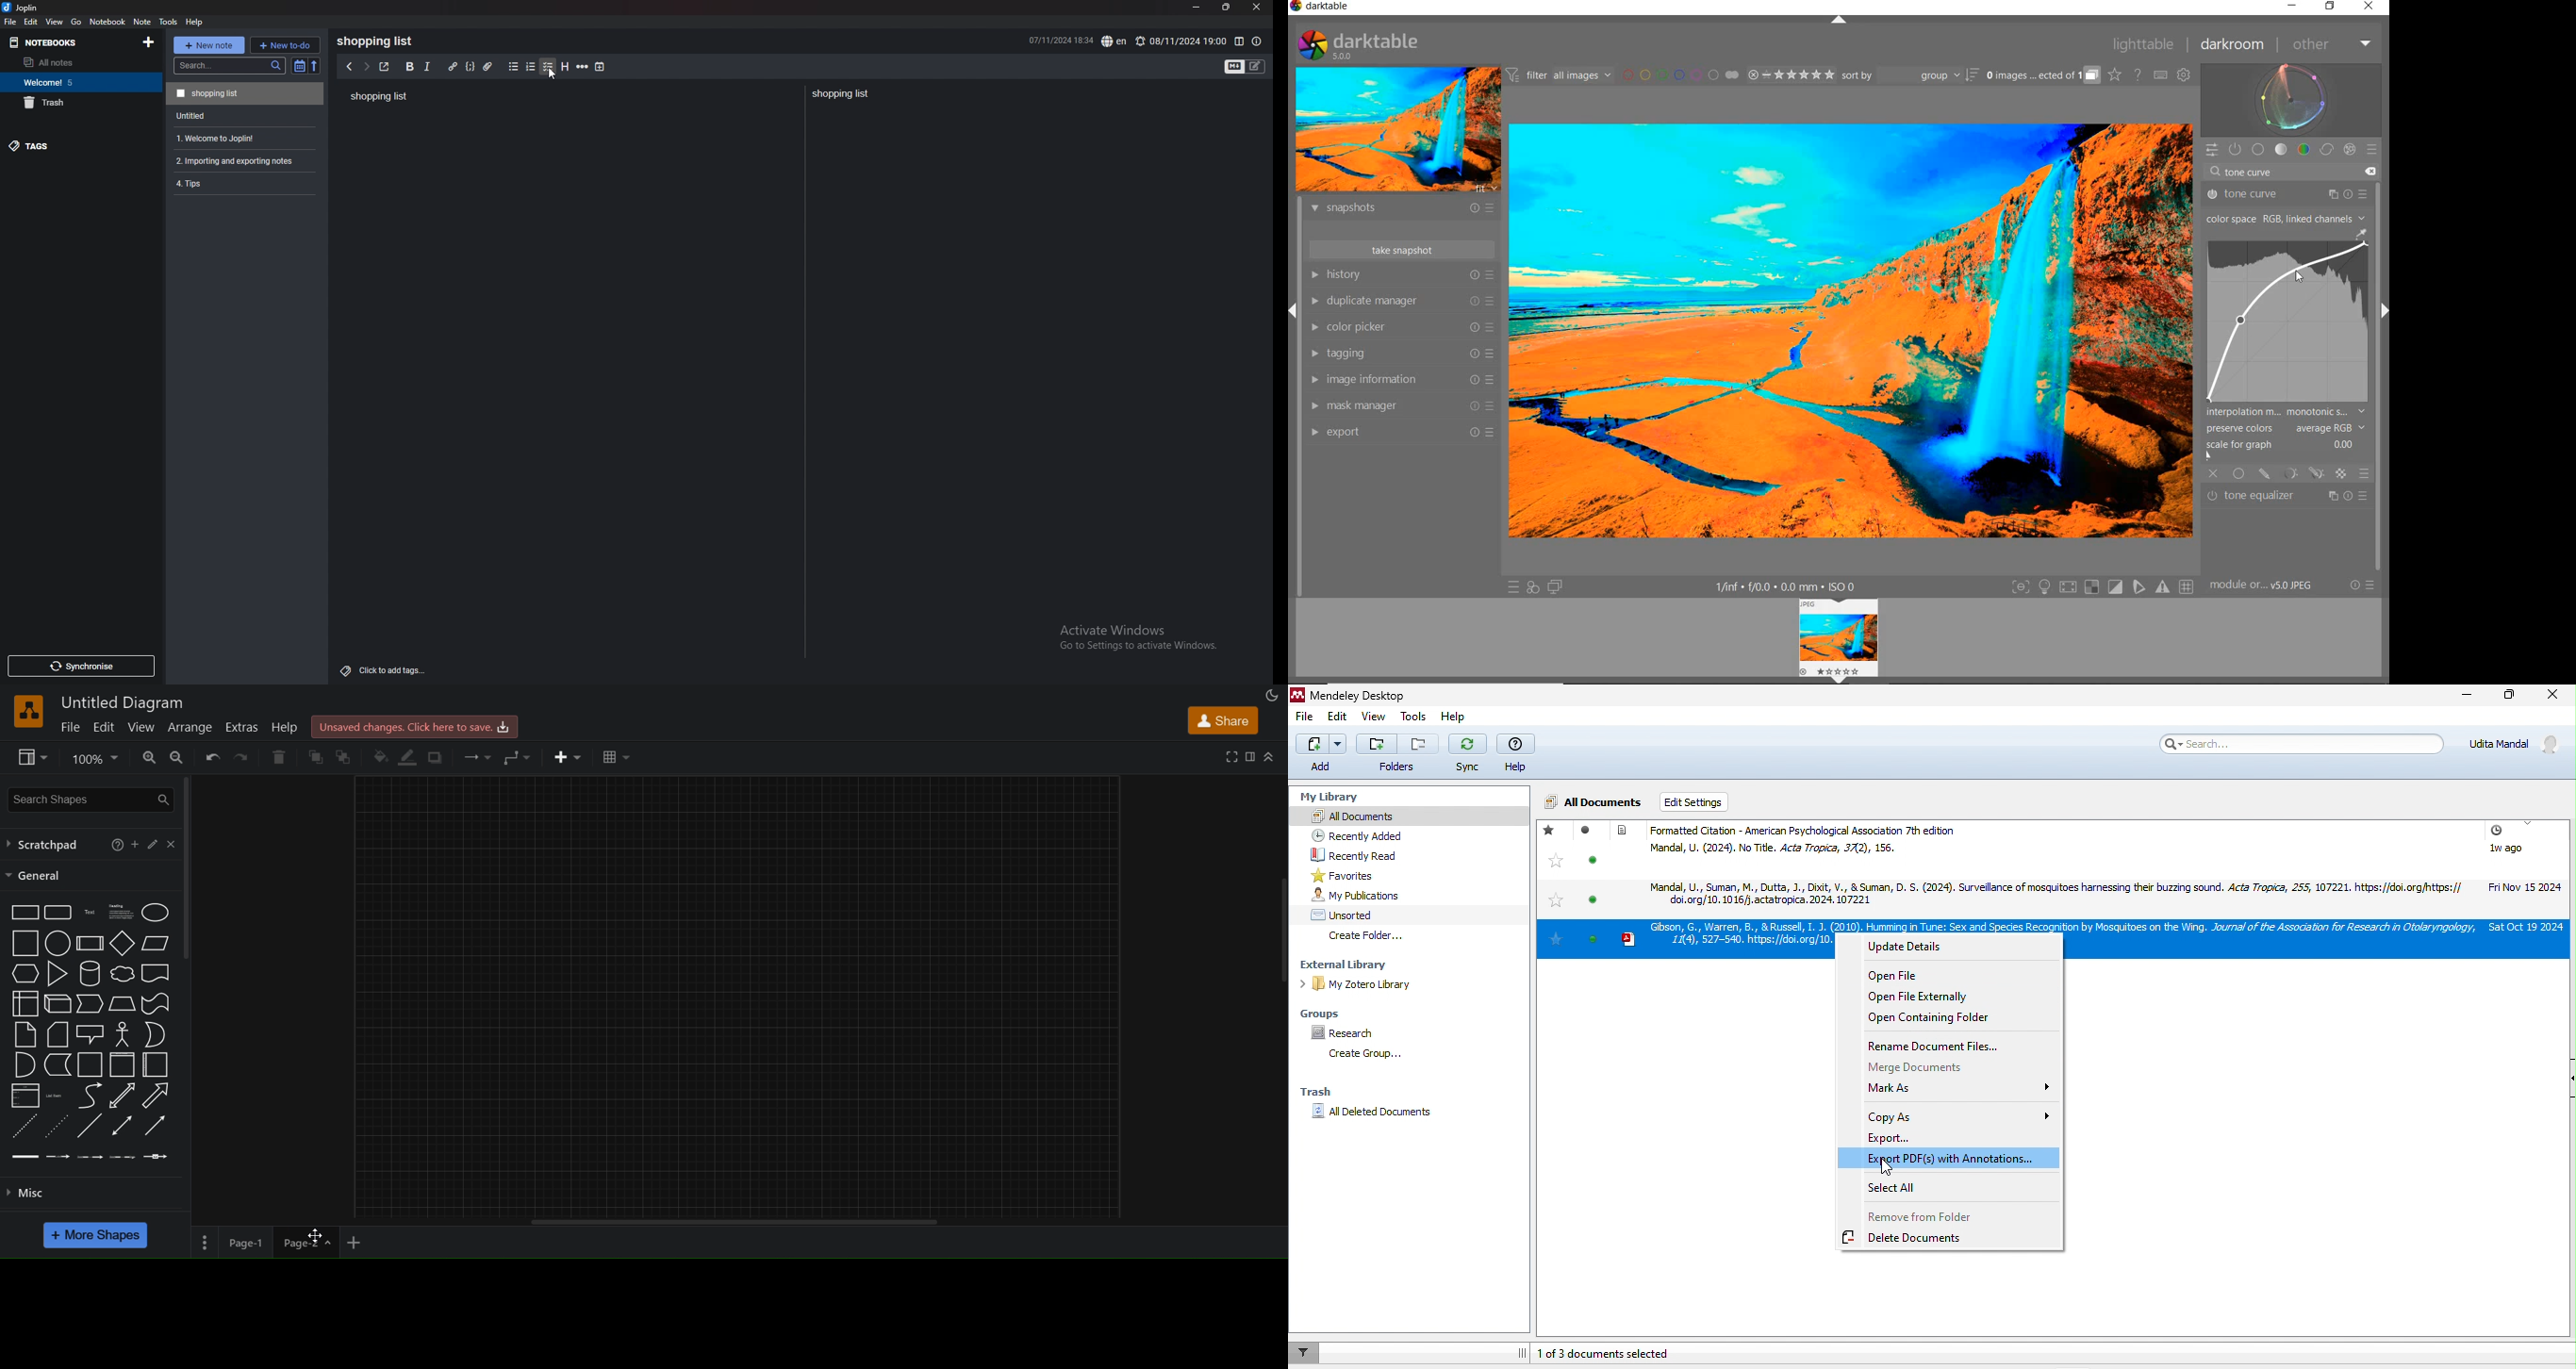 The width and height of the screenshot is (2576, 1372). I want to click on Untitled, so click(243, 115).